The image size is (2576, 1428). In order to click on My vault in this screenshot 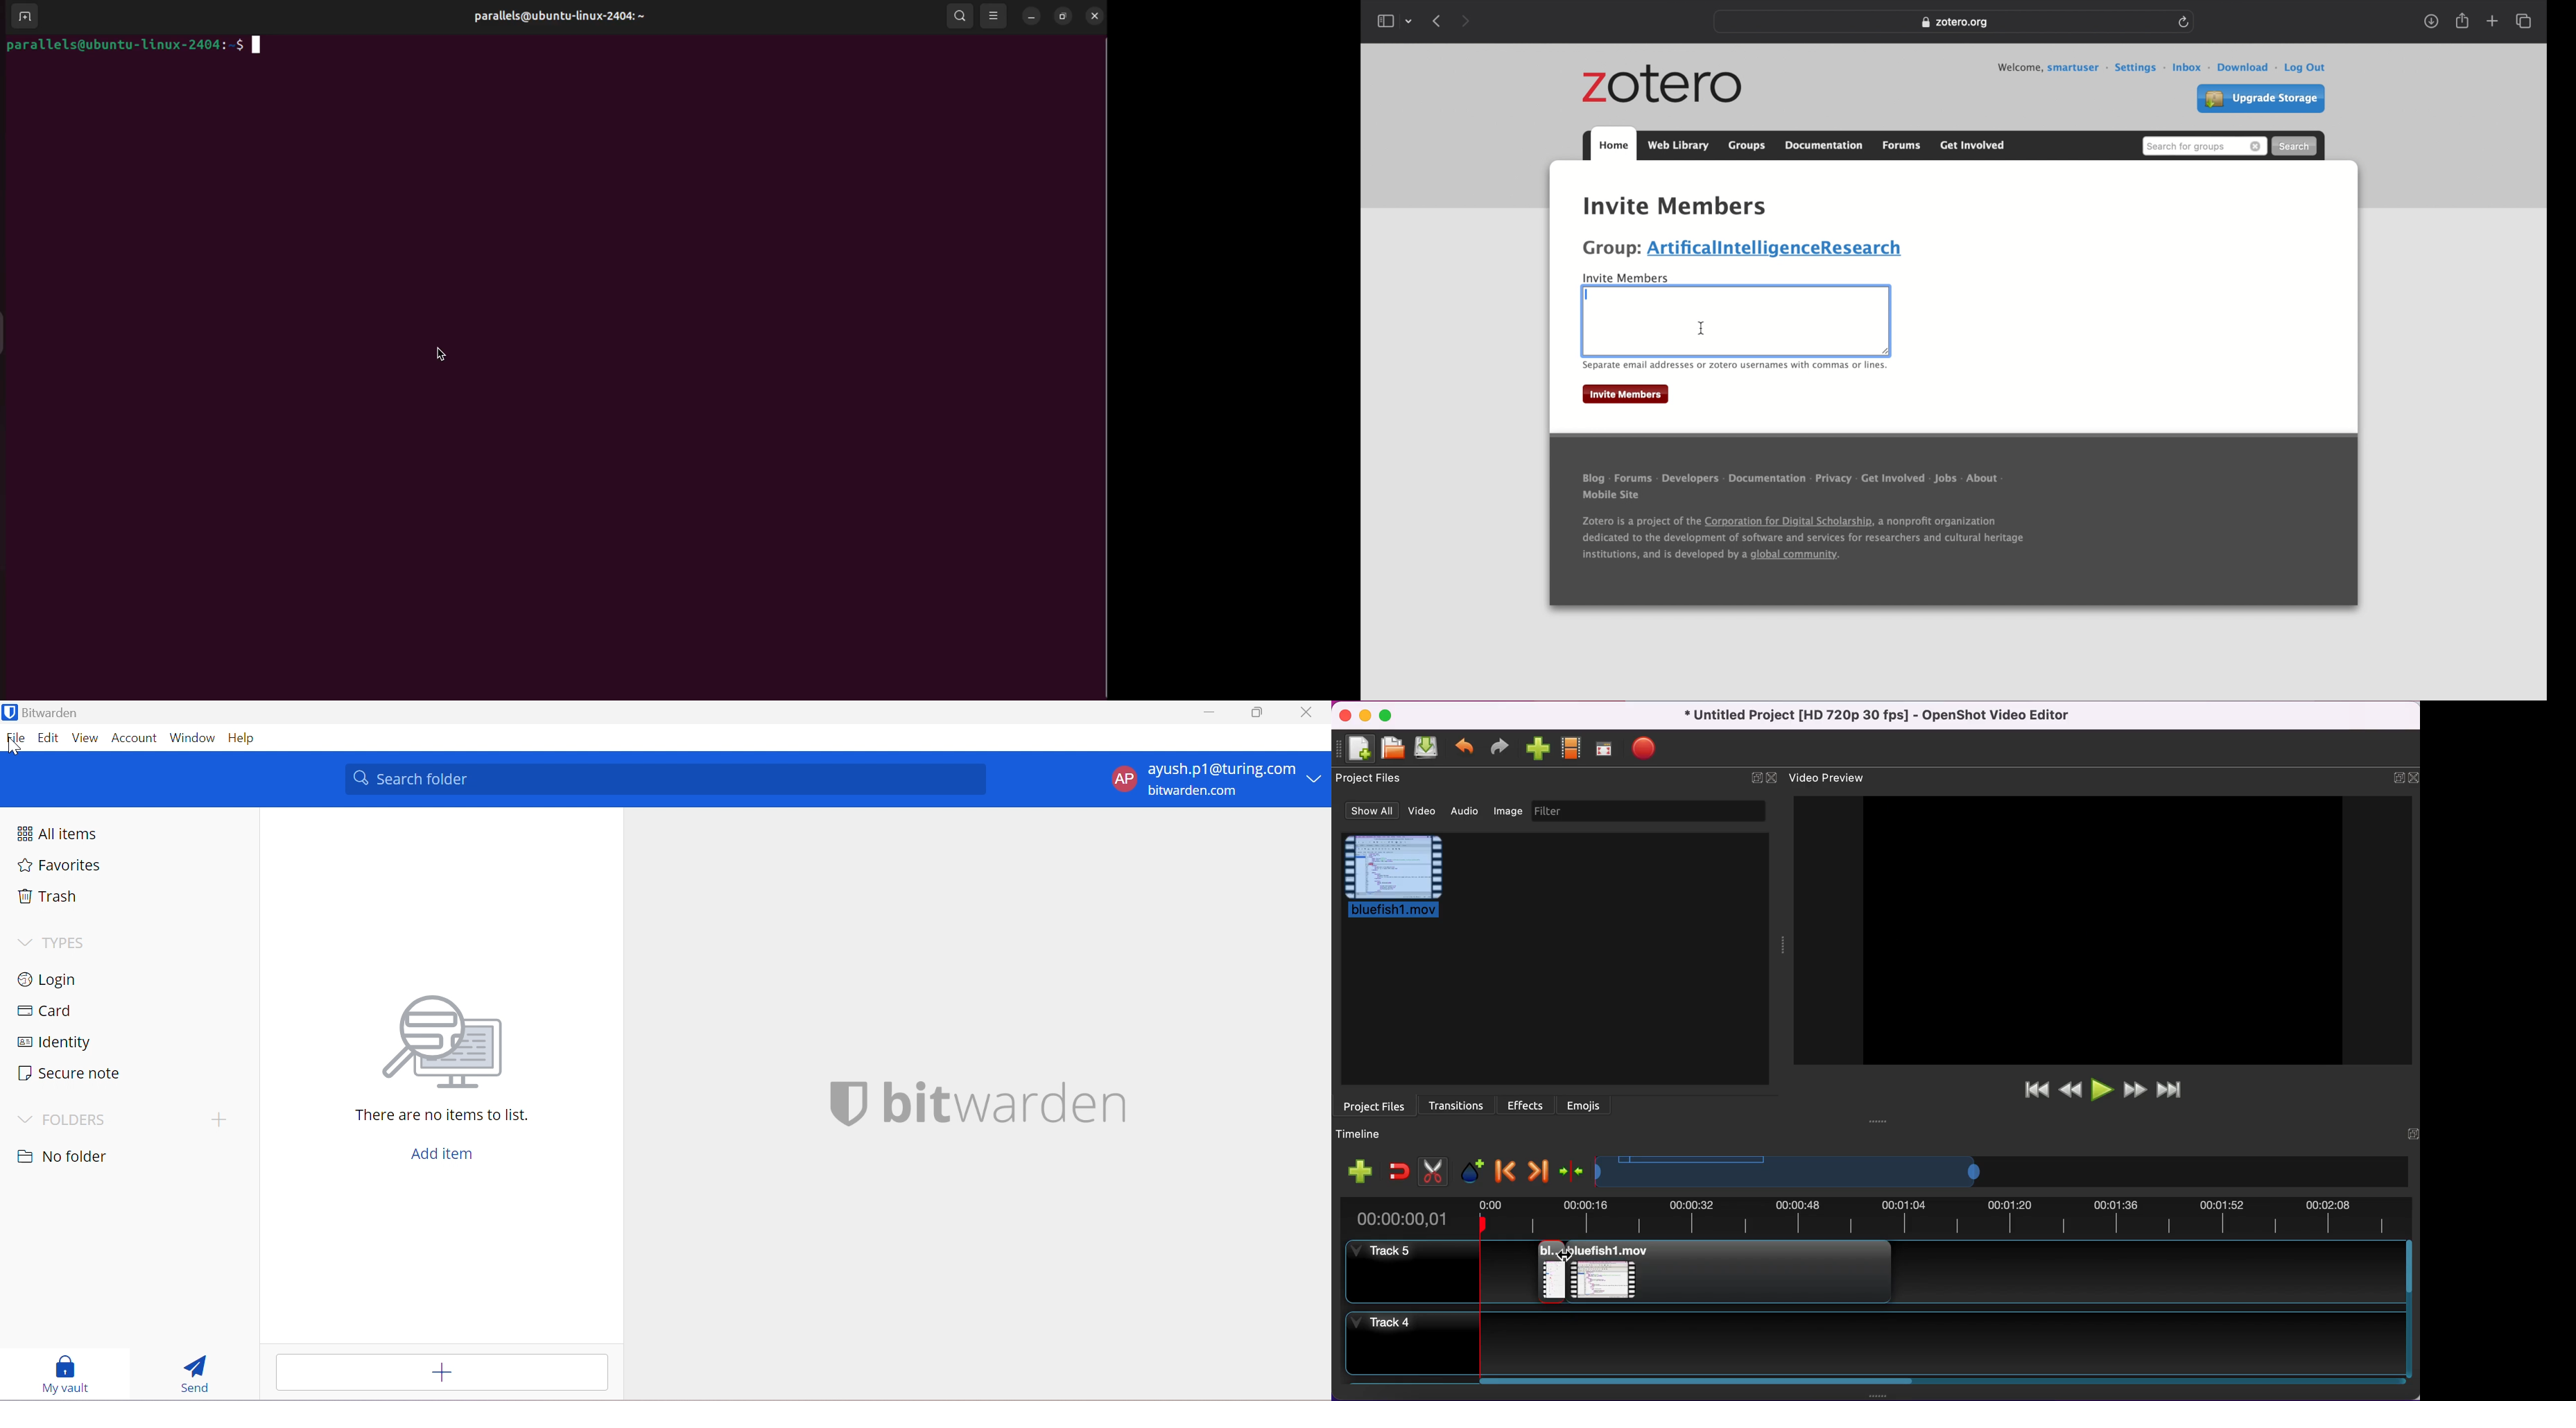, I will do `click(69, 1375)`.